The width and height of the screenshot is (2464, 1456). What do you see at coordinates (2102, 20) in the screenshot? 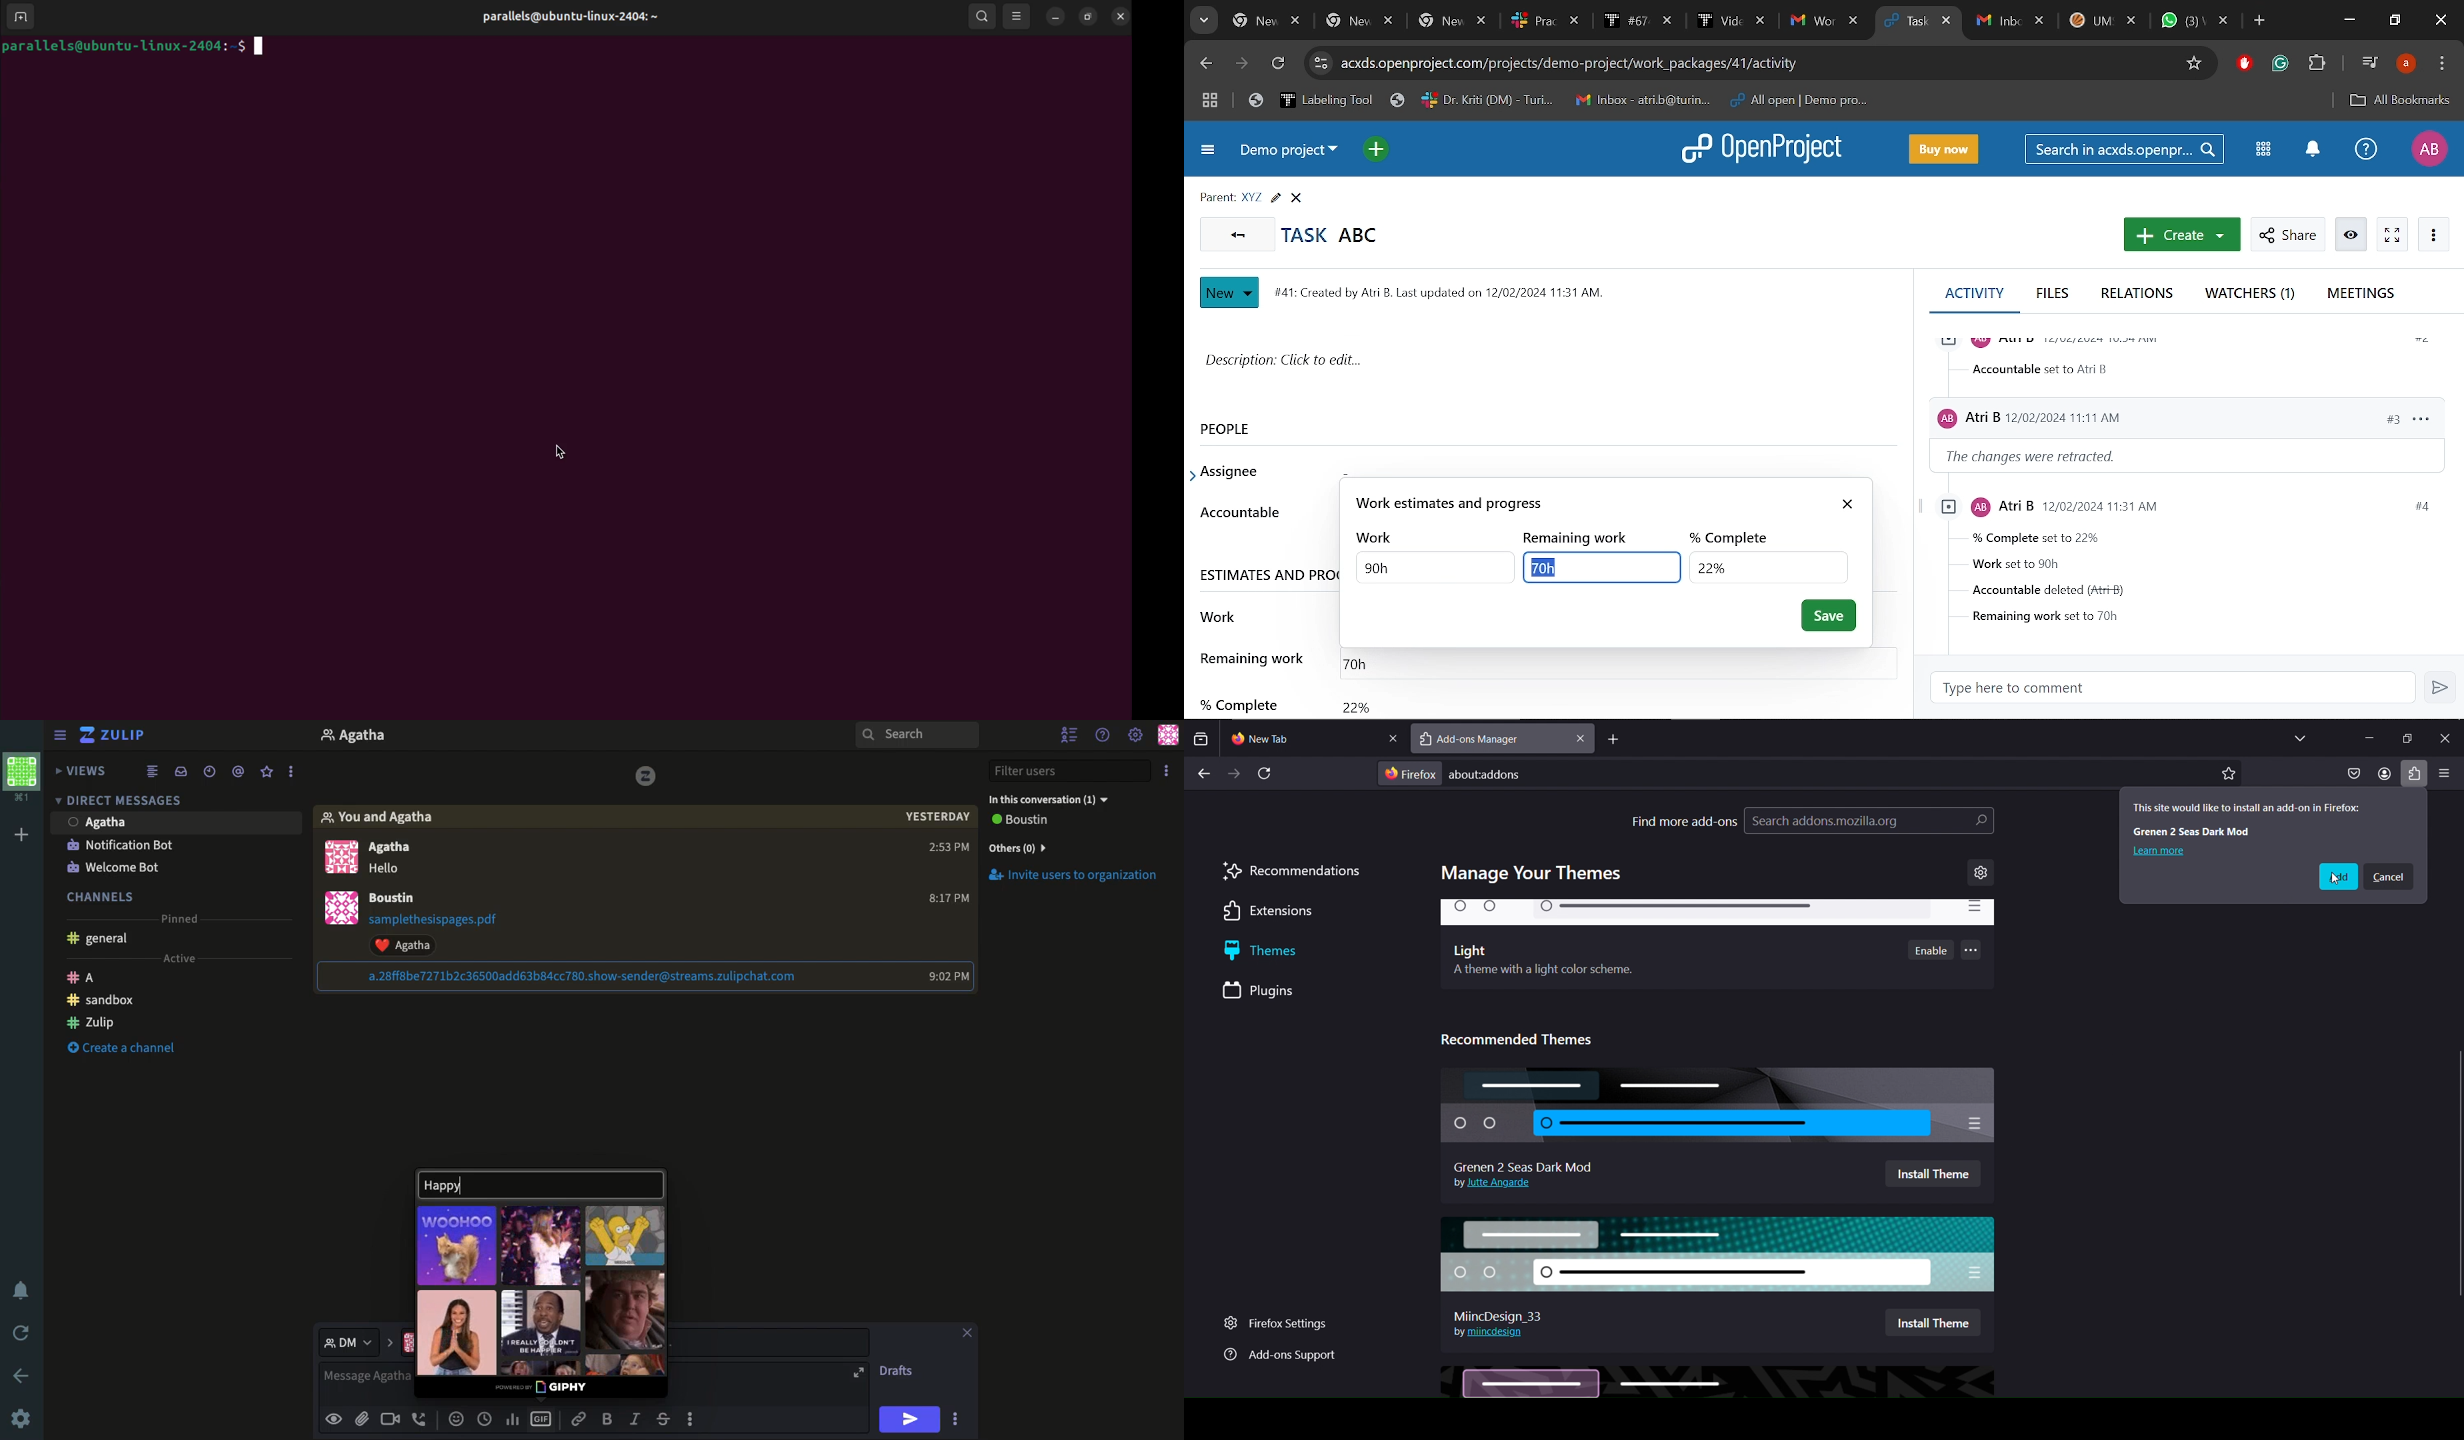
I see `Other tabs` at bounding box center [2102, 20].